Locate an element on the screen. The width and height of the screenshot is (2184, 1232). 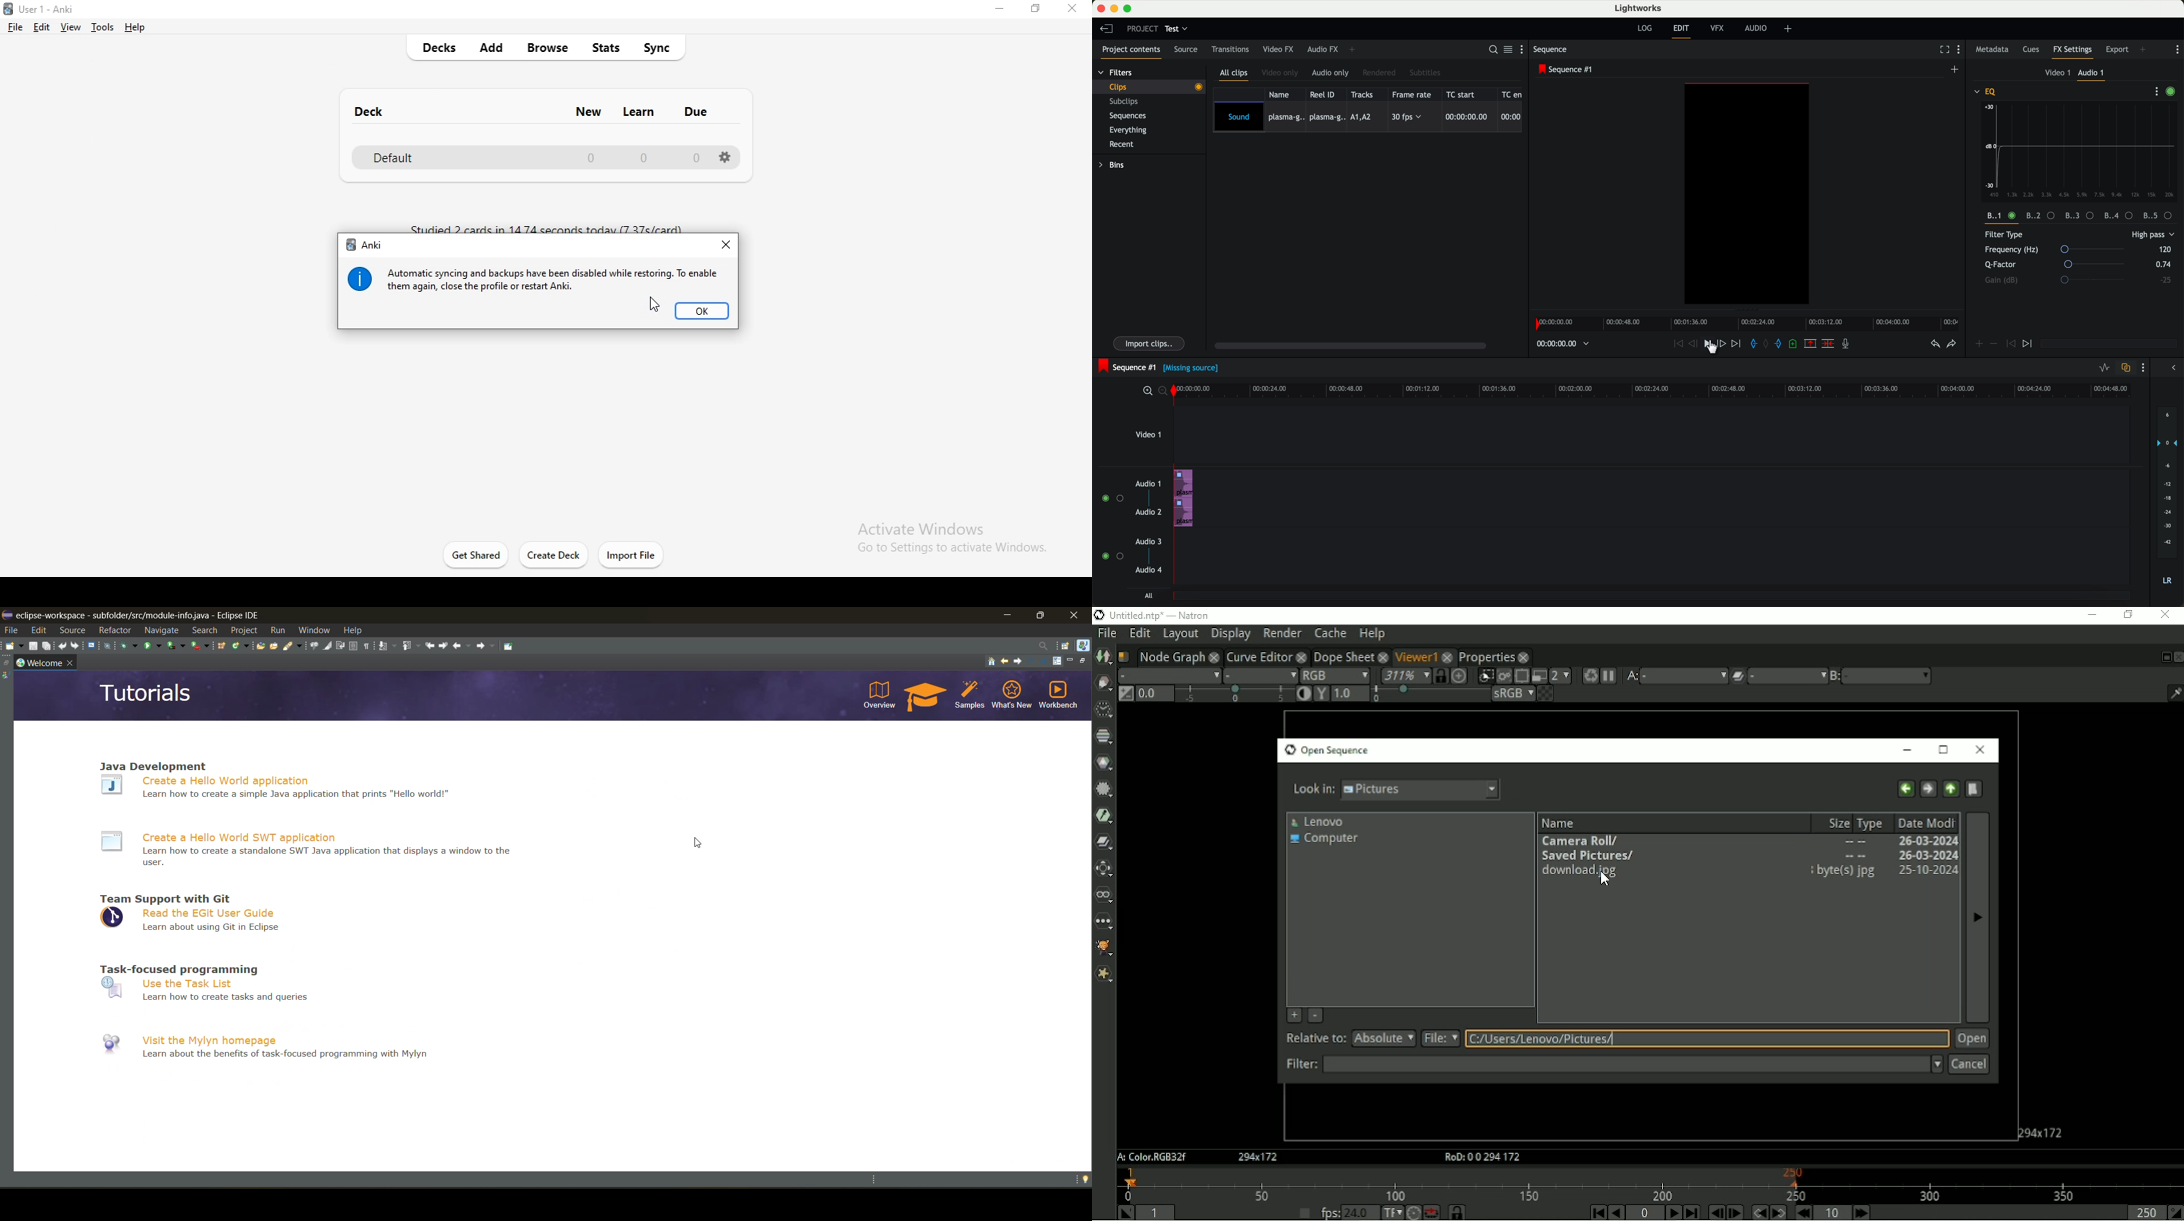
create deck is located at coordinates (555, 555).